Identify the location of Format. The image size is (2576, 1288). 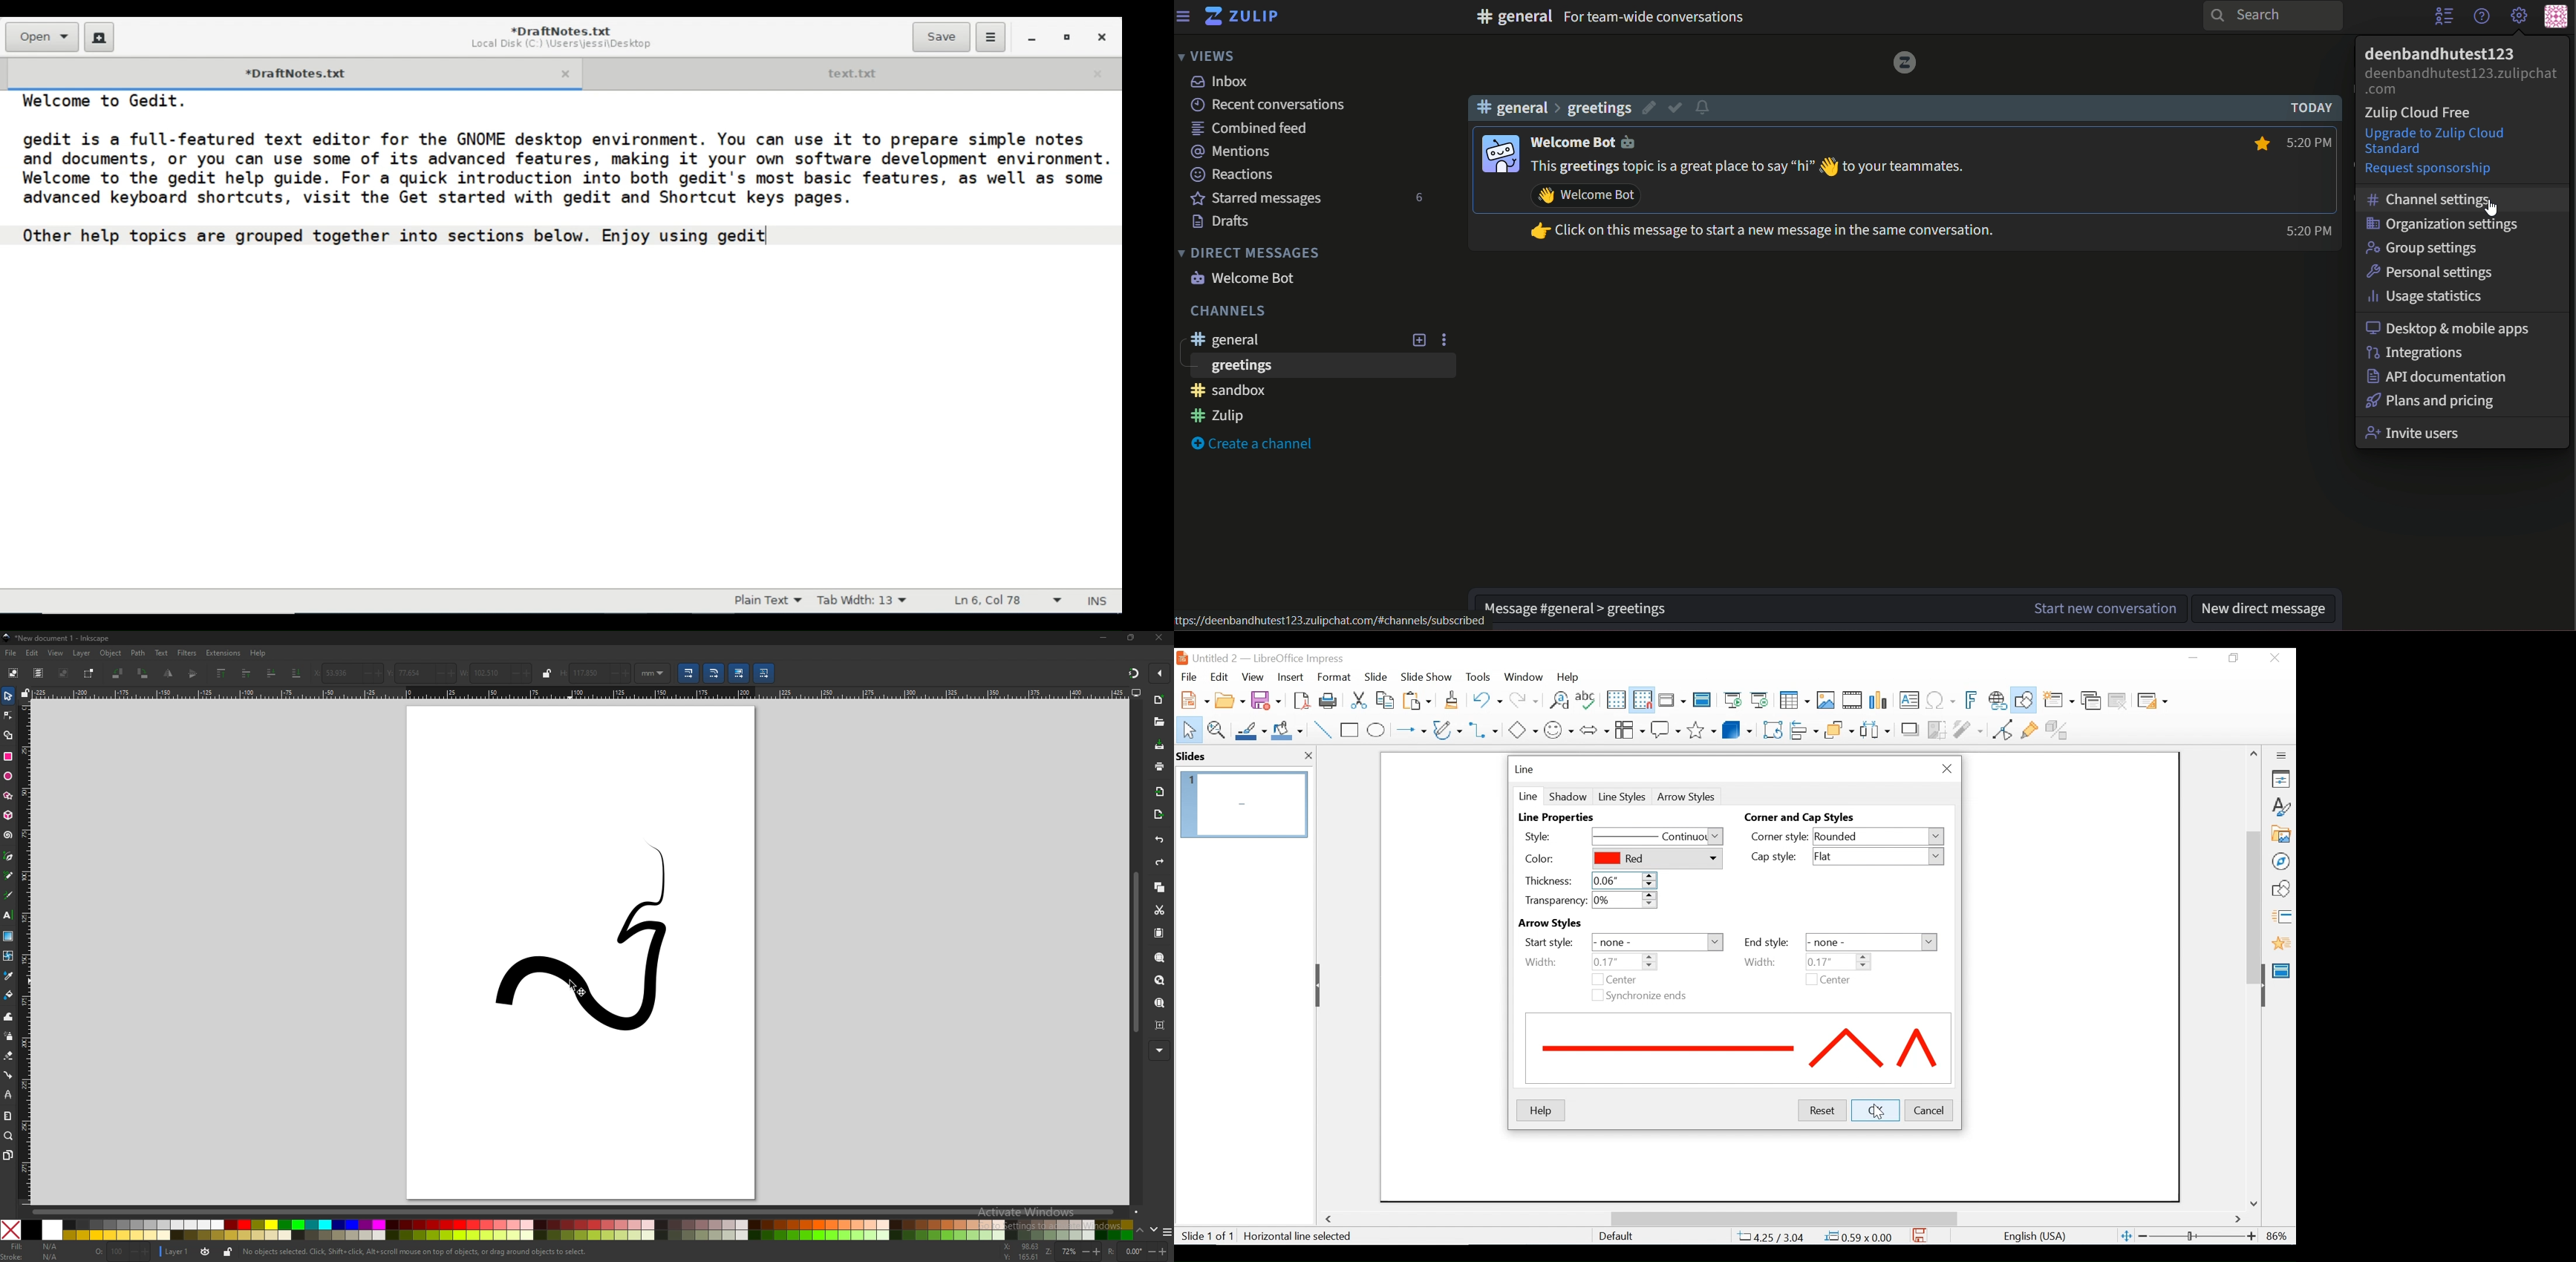
(1335, 677).